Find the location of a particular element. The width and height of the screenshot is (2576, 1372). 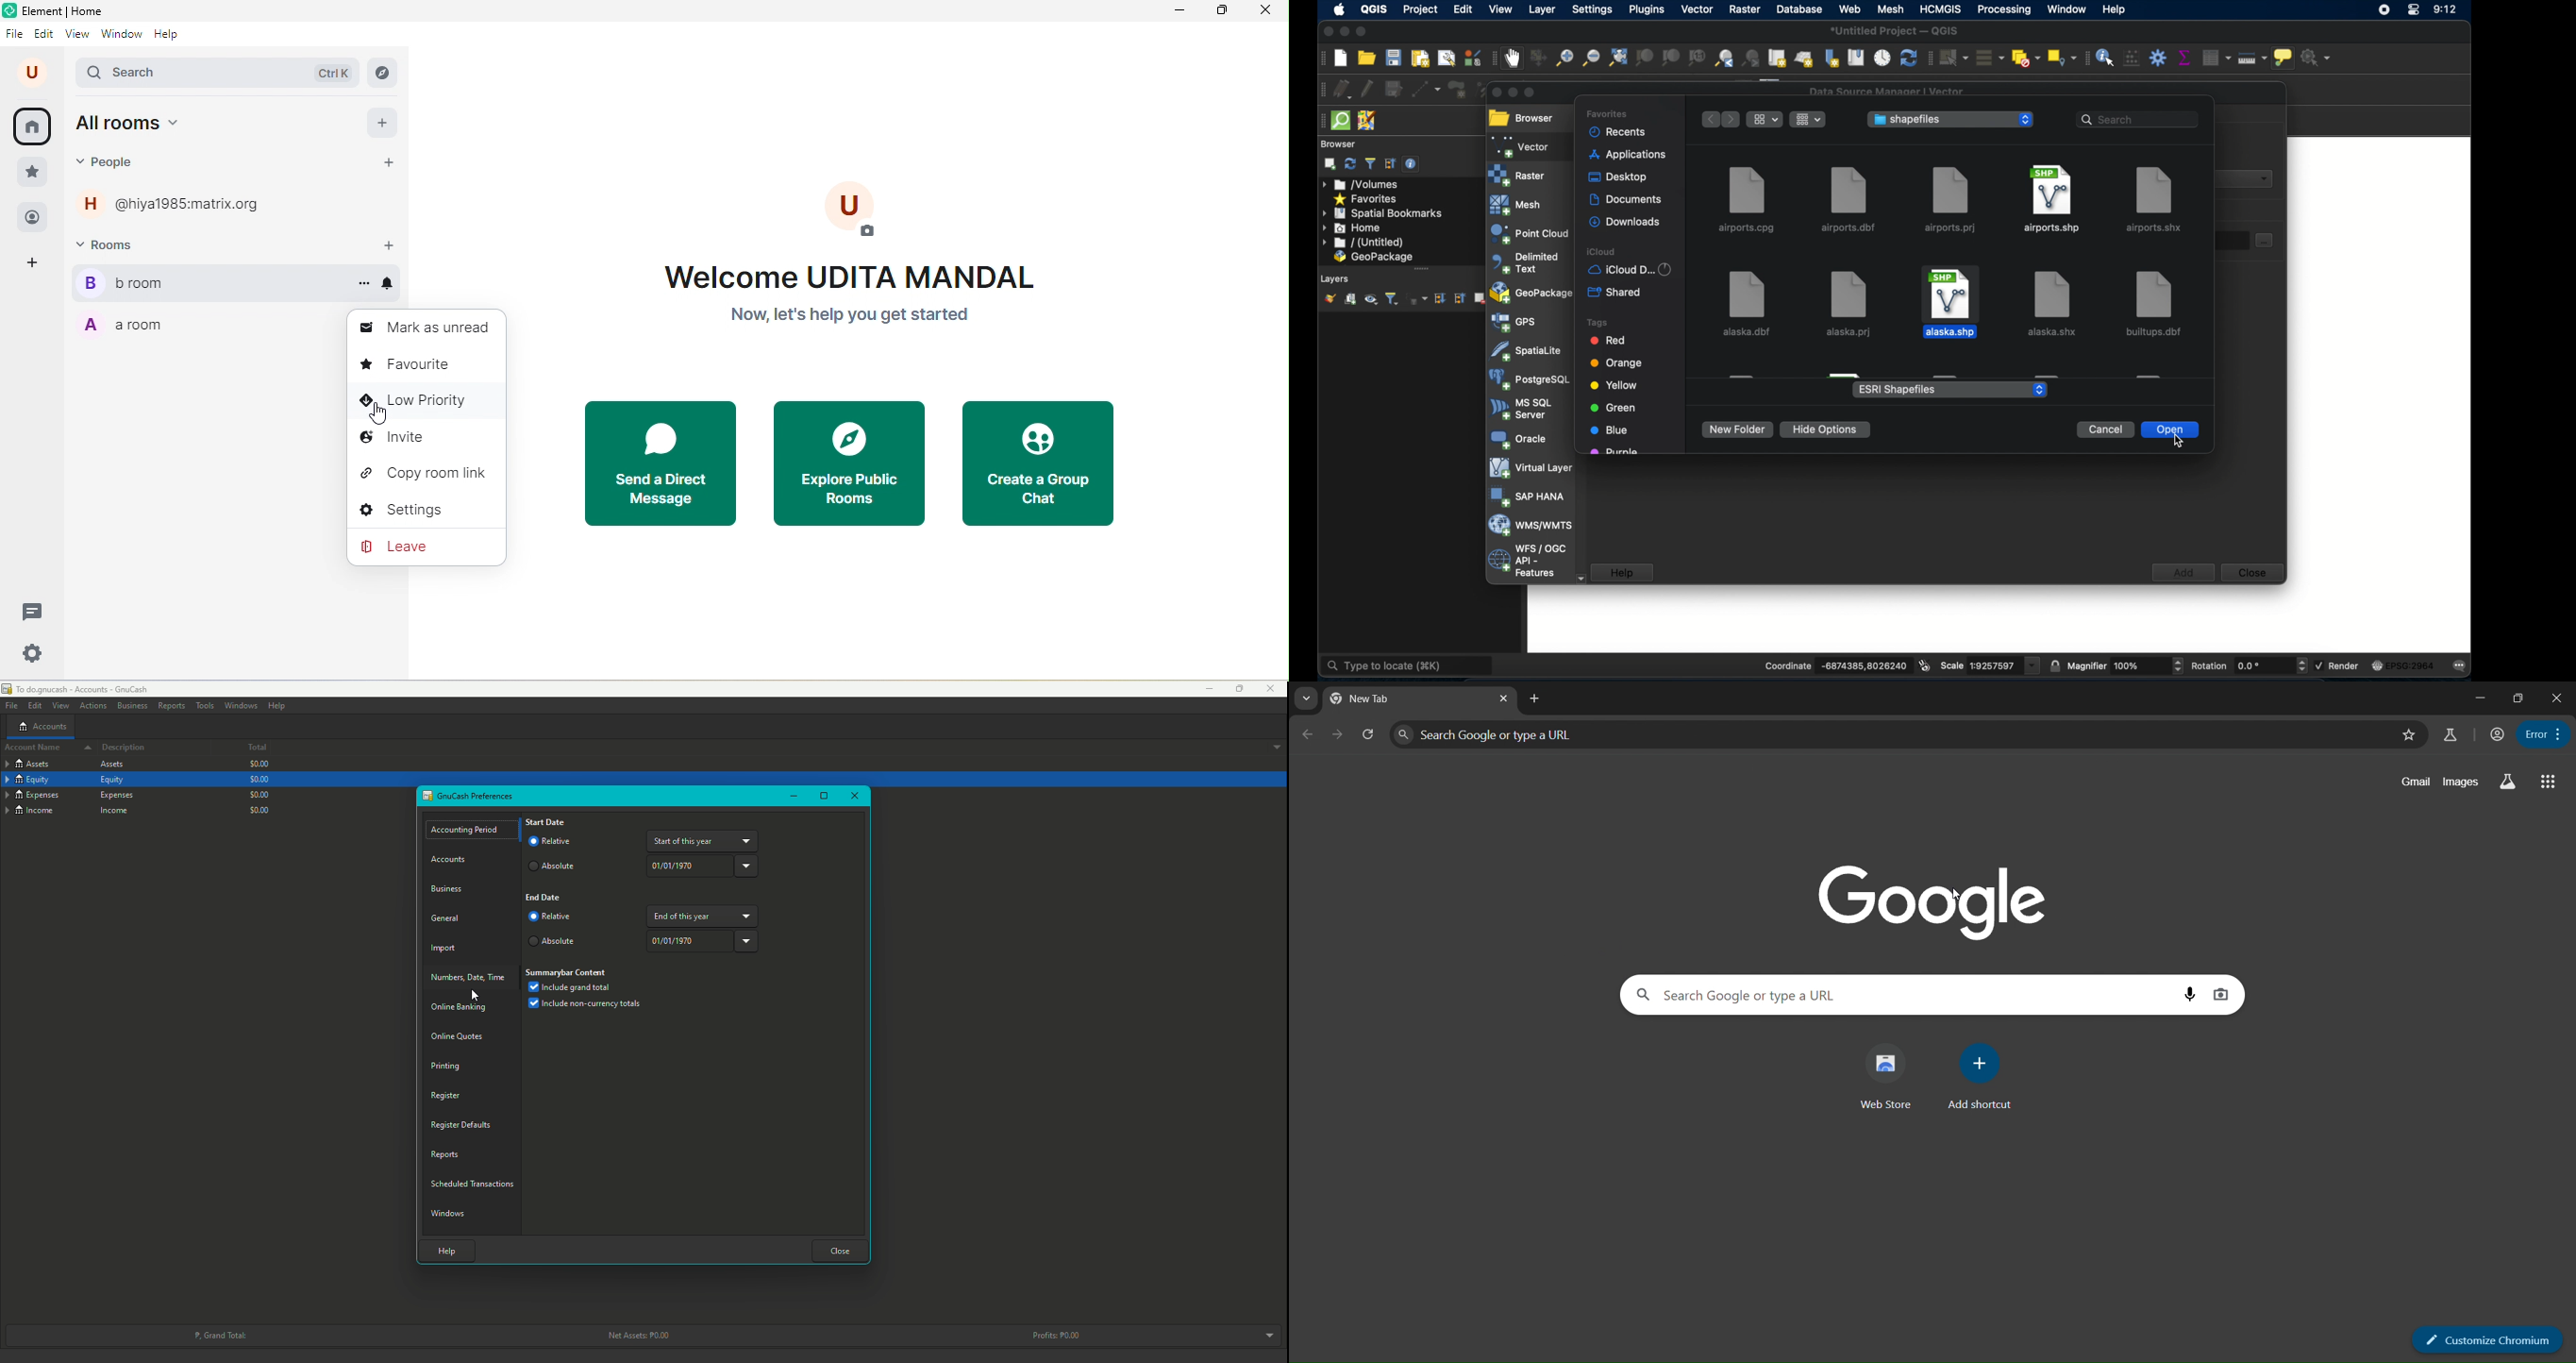

account is located at coordinates (32, 72).